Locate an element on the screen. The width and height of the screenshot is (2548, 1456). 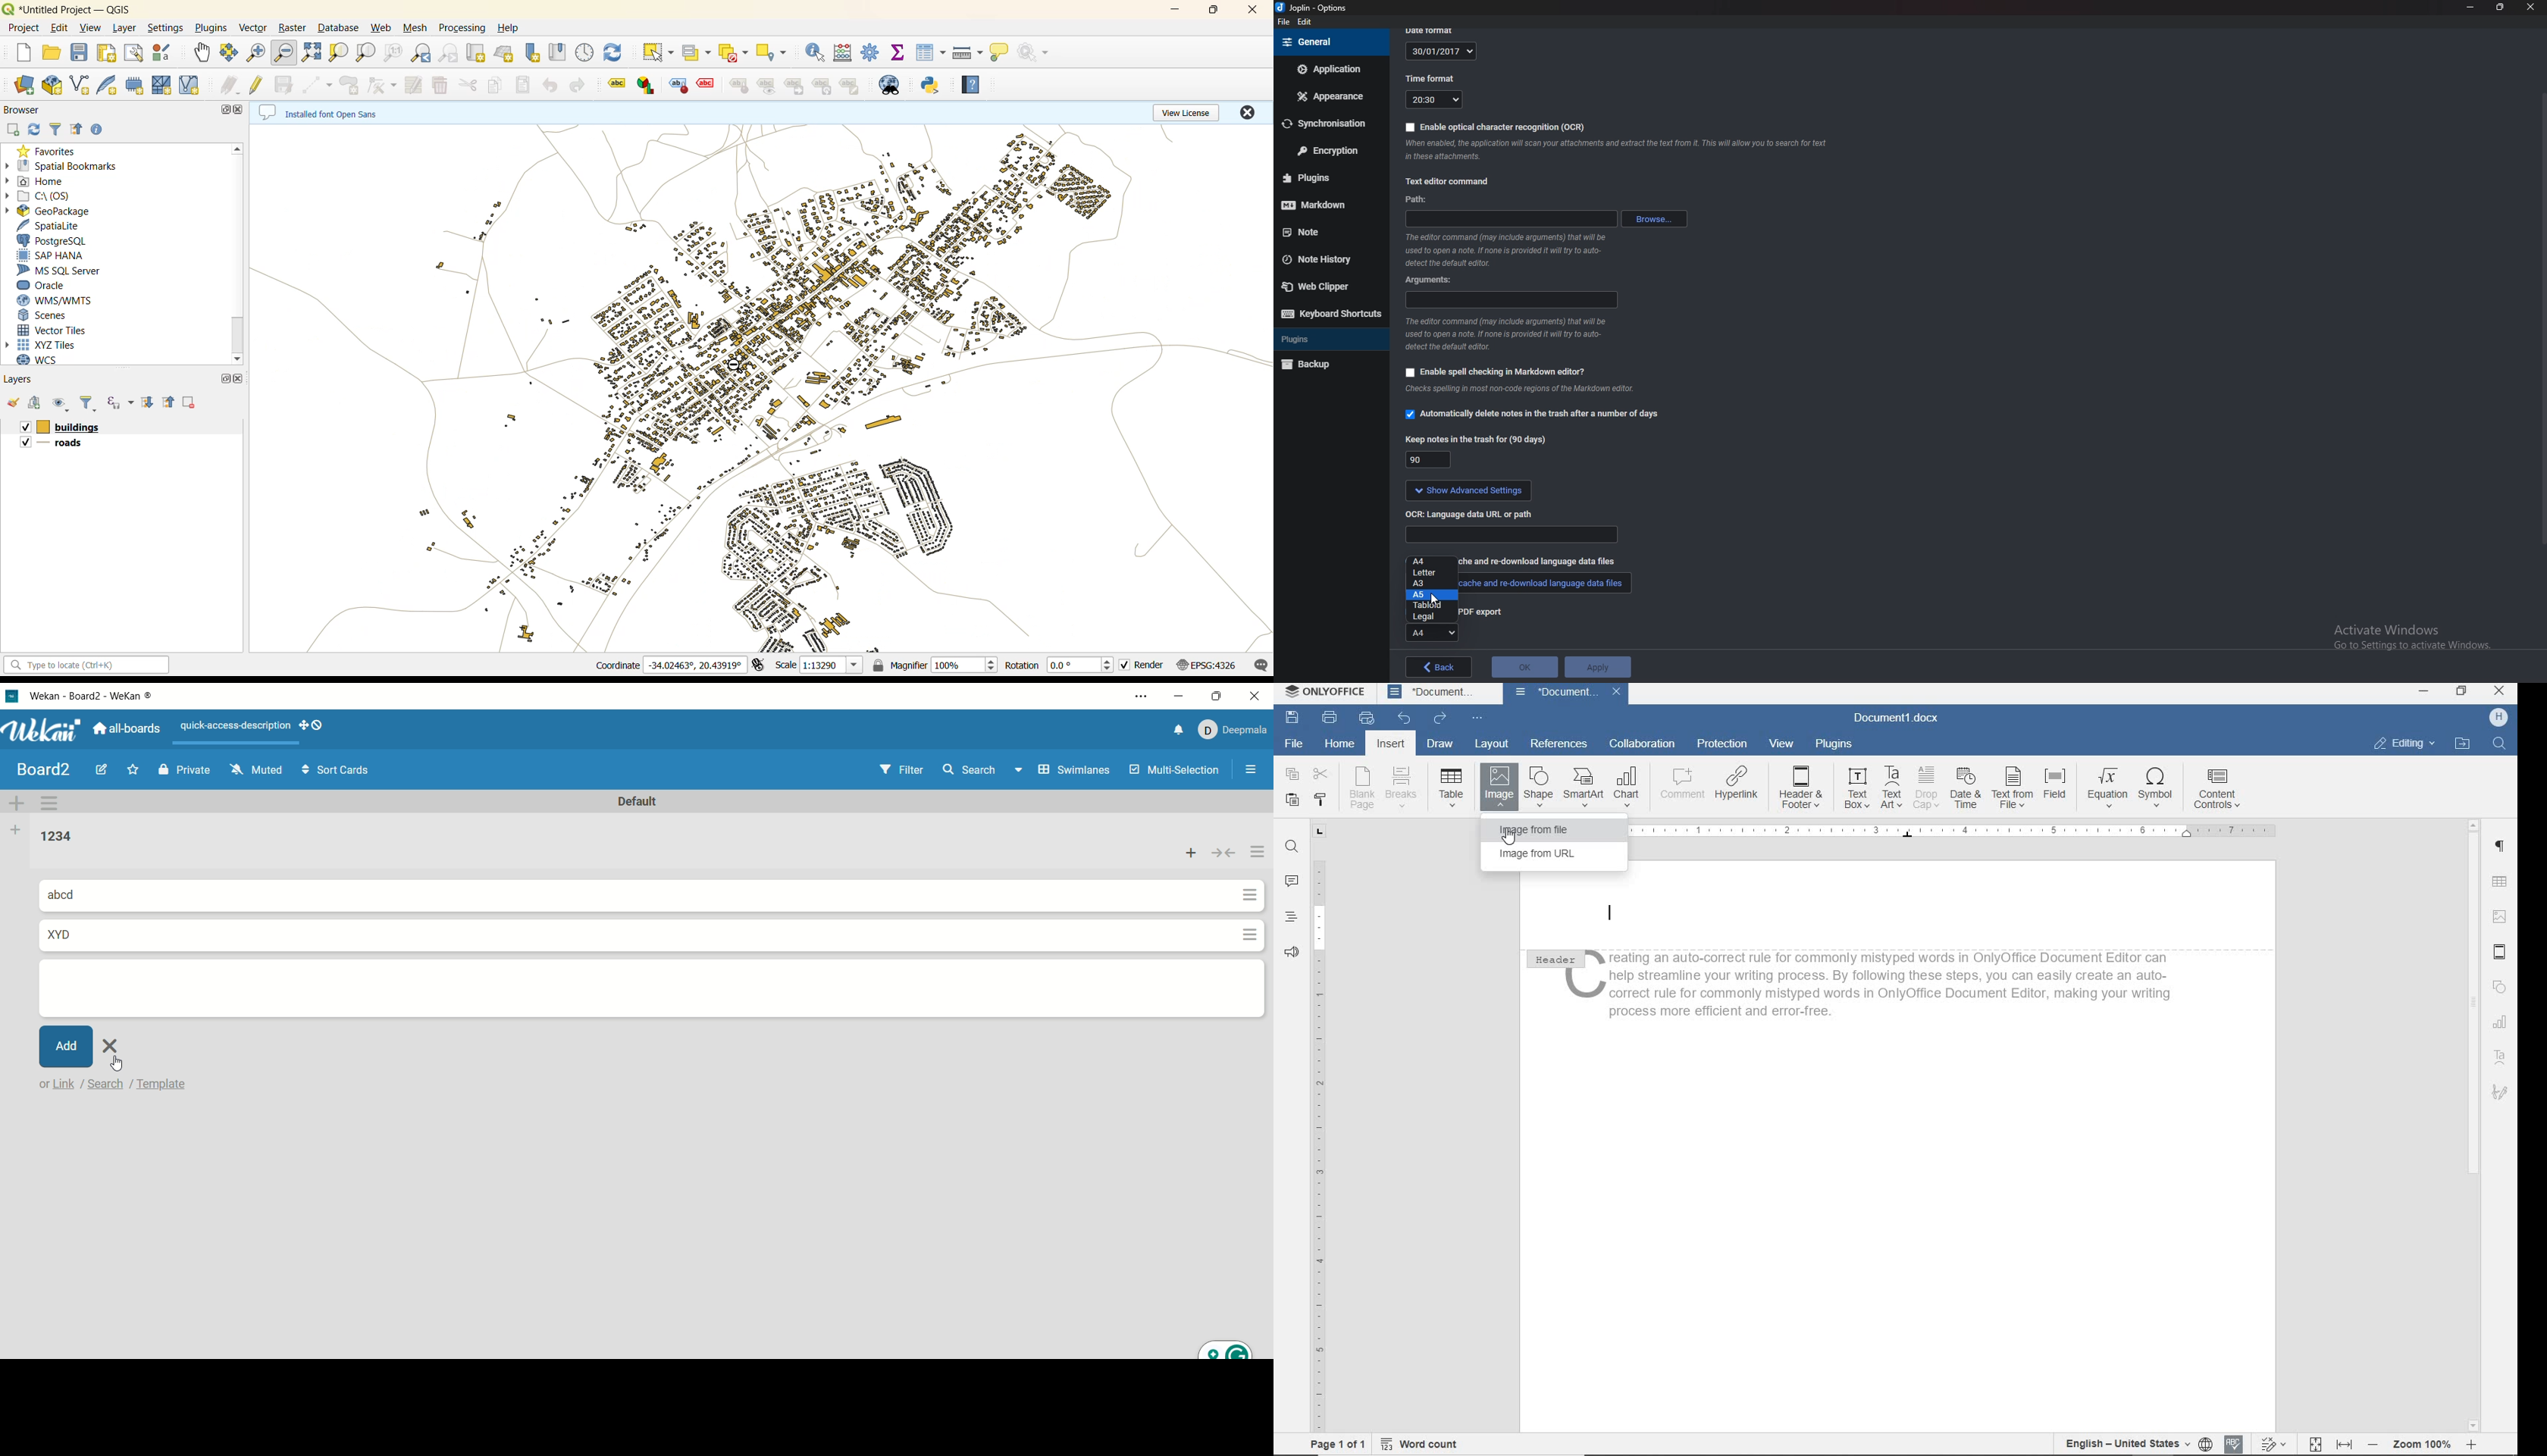
statistical summary is located at coordinates (898, 52).